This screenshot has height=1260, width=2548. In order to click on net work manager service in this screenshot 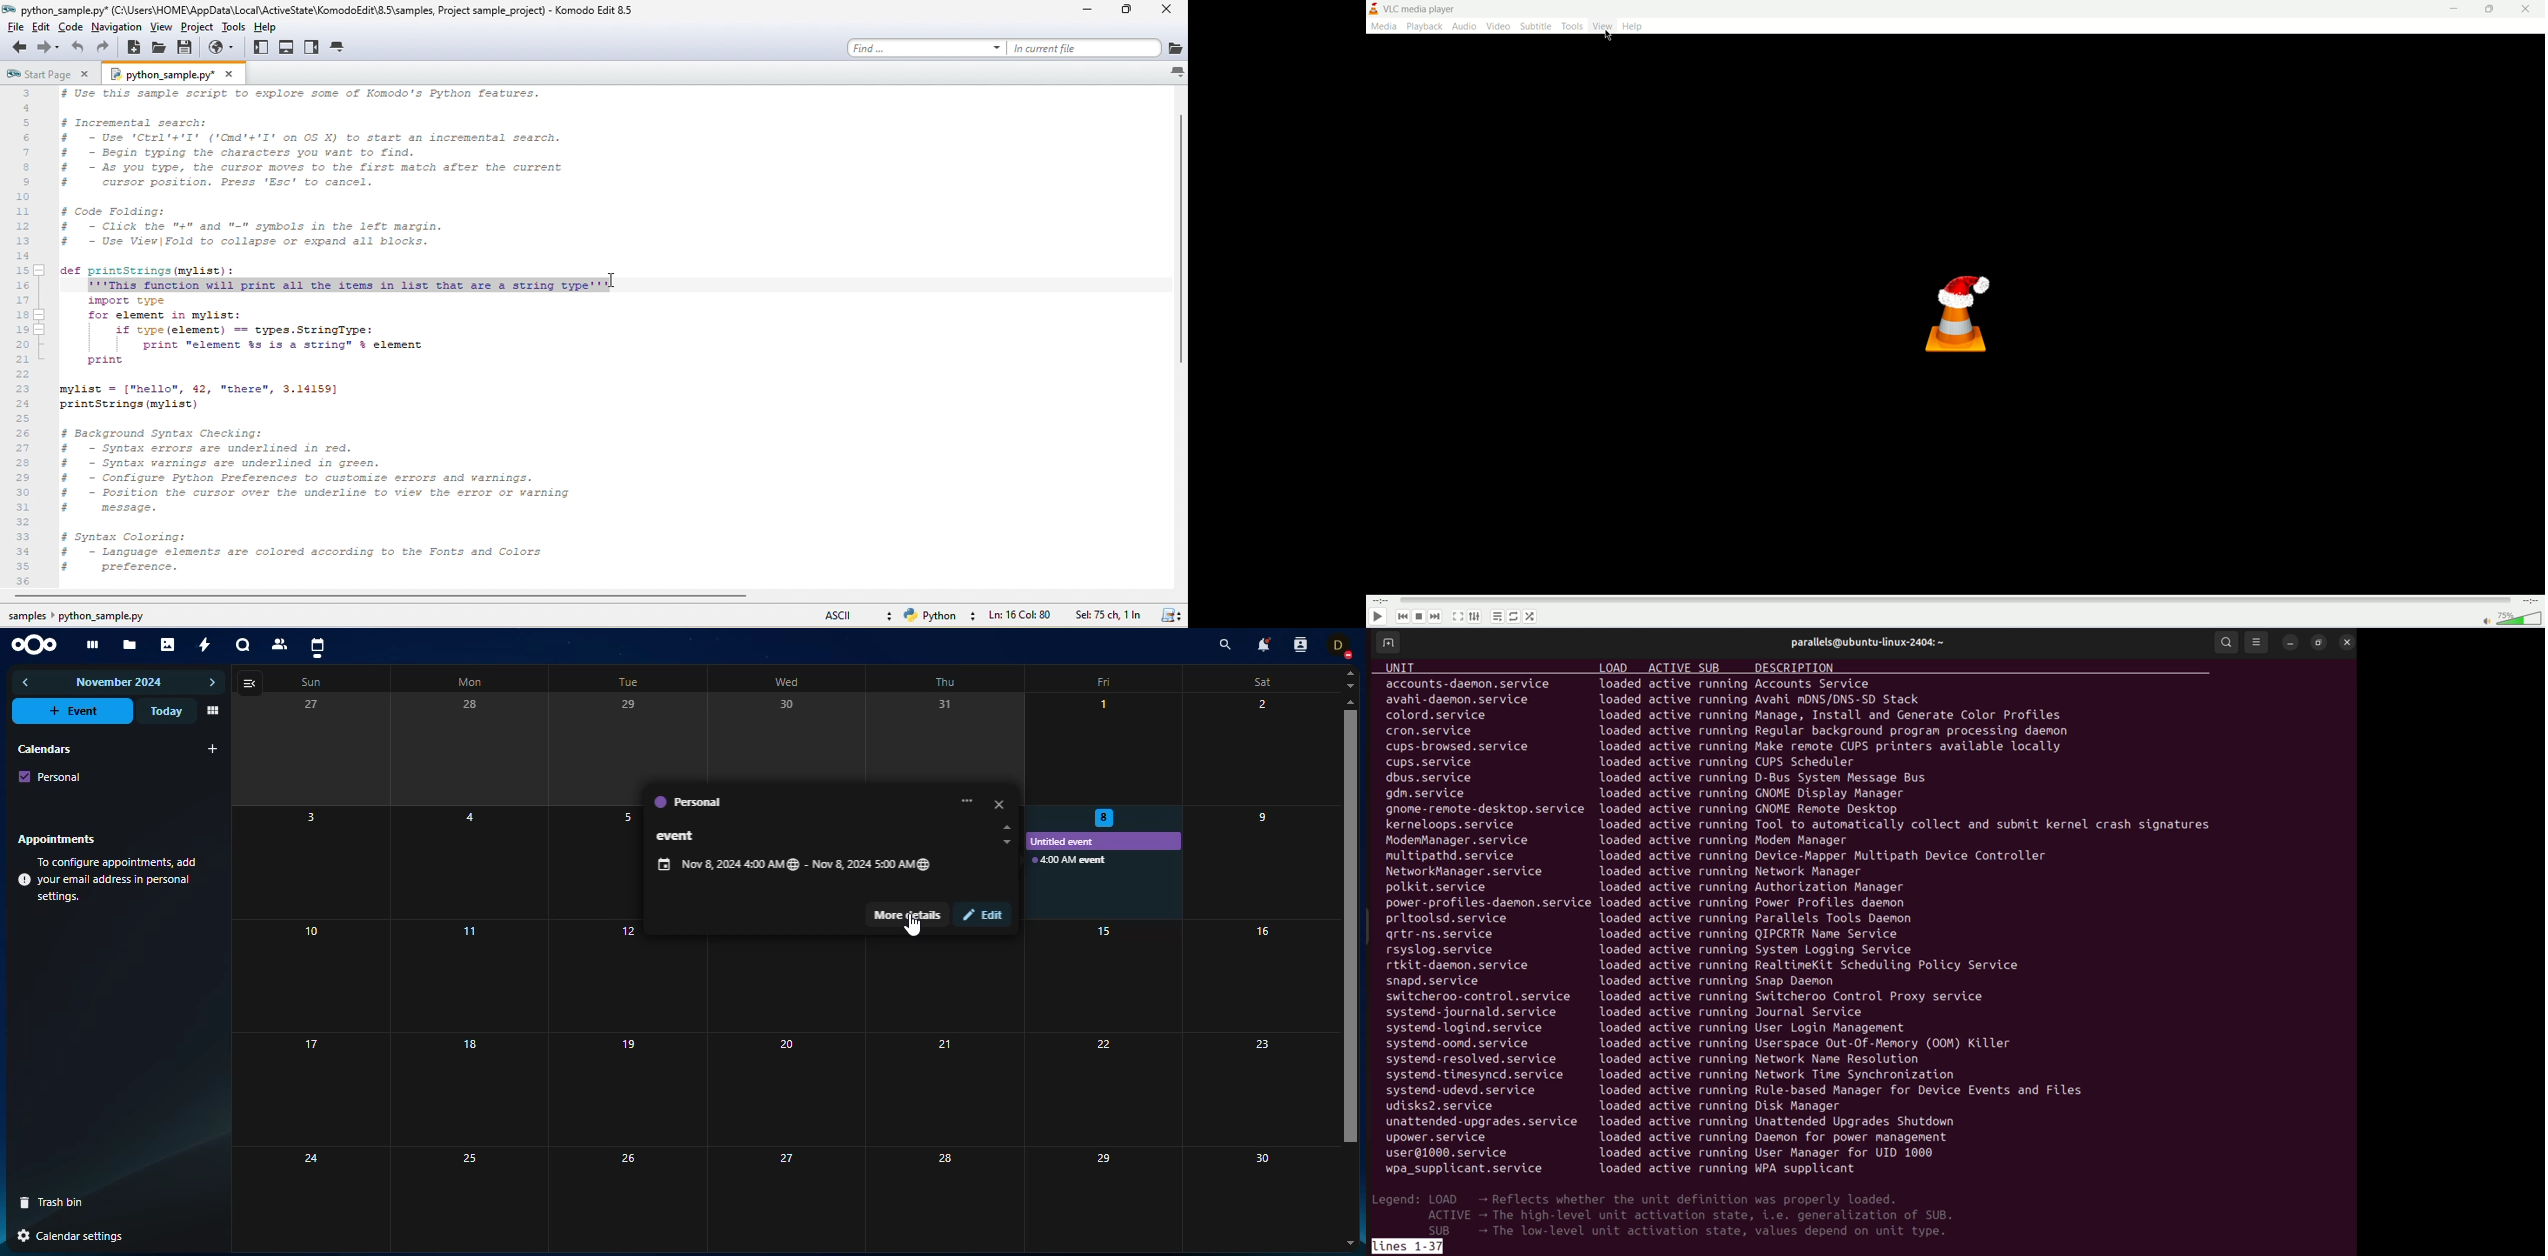, I will do `click(1470, 871)`.